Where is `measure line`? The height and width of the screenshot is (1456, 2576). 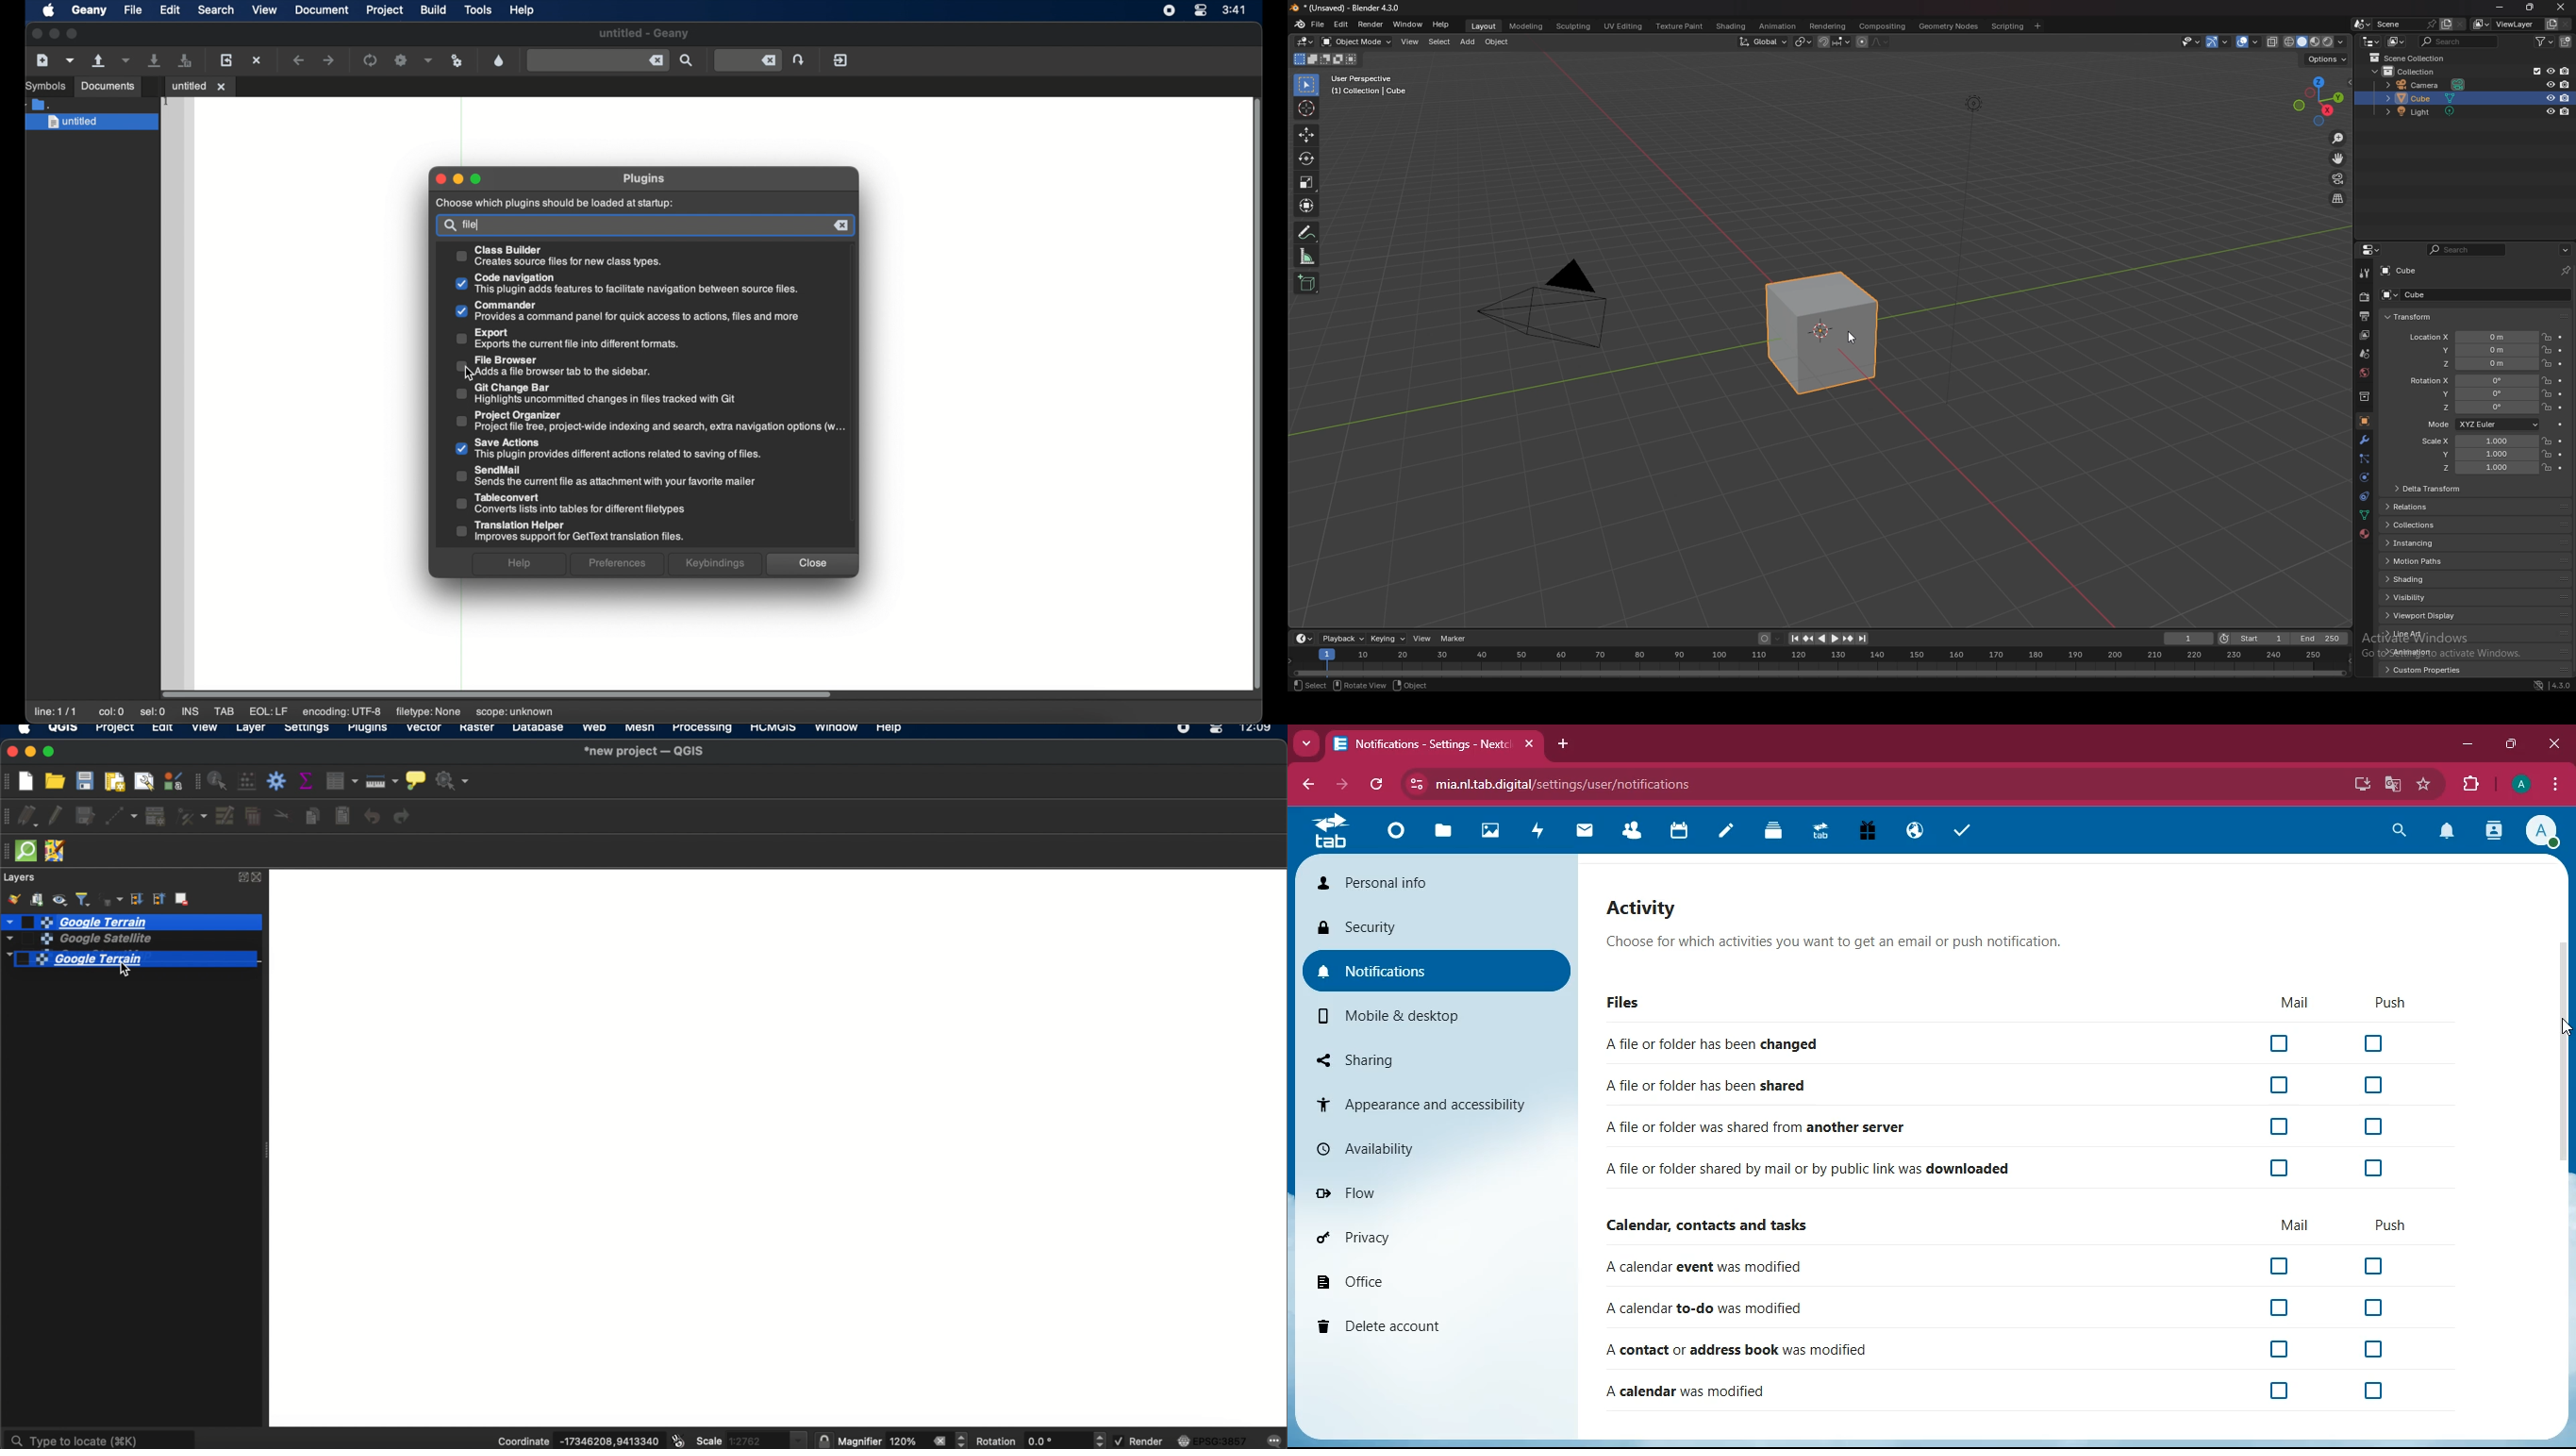 measure line is located at coordinates (383, 781).